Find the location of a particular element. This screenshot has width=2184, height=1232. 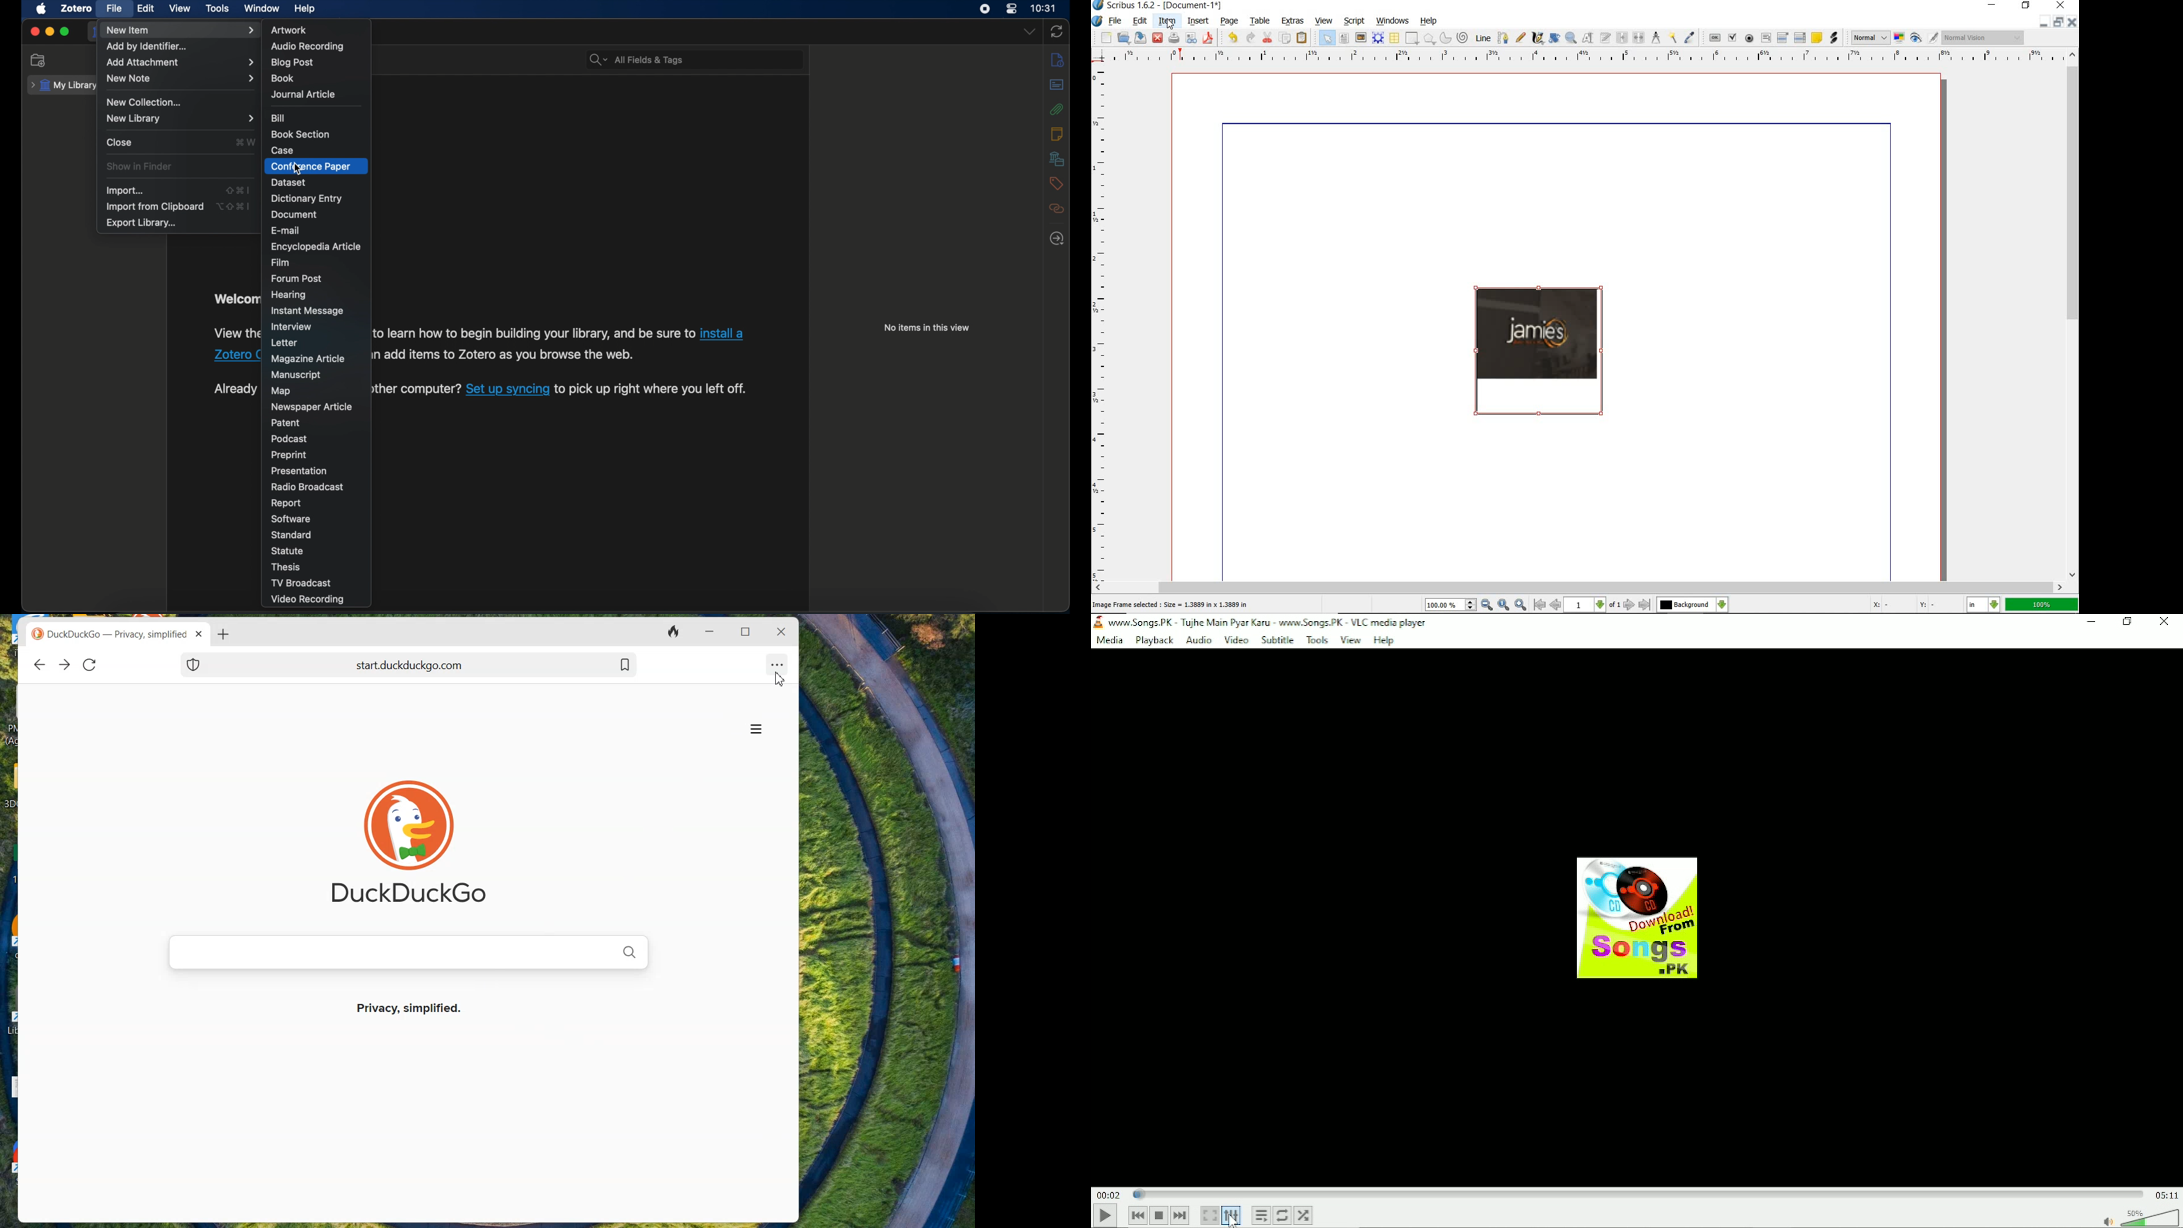

file is located at coordinates (1118, 20).